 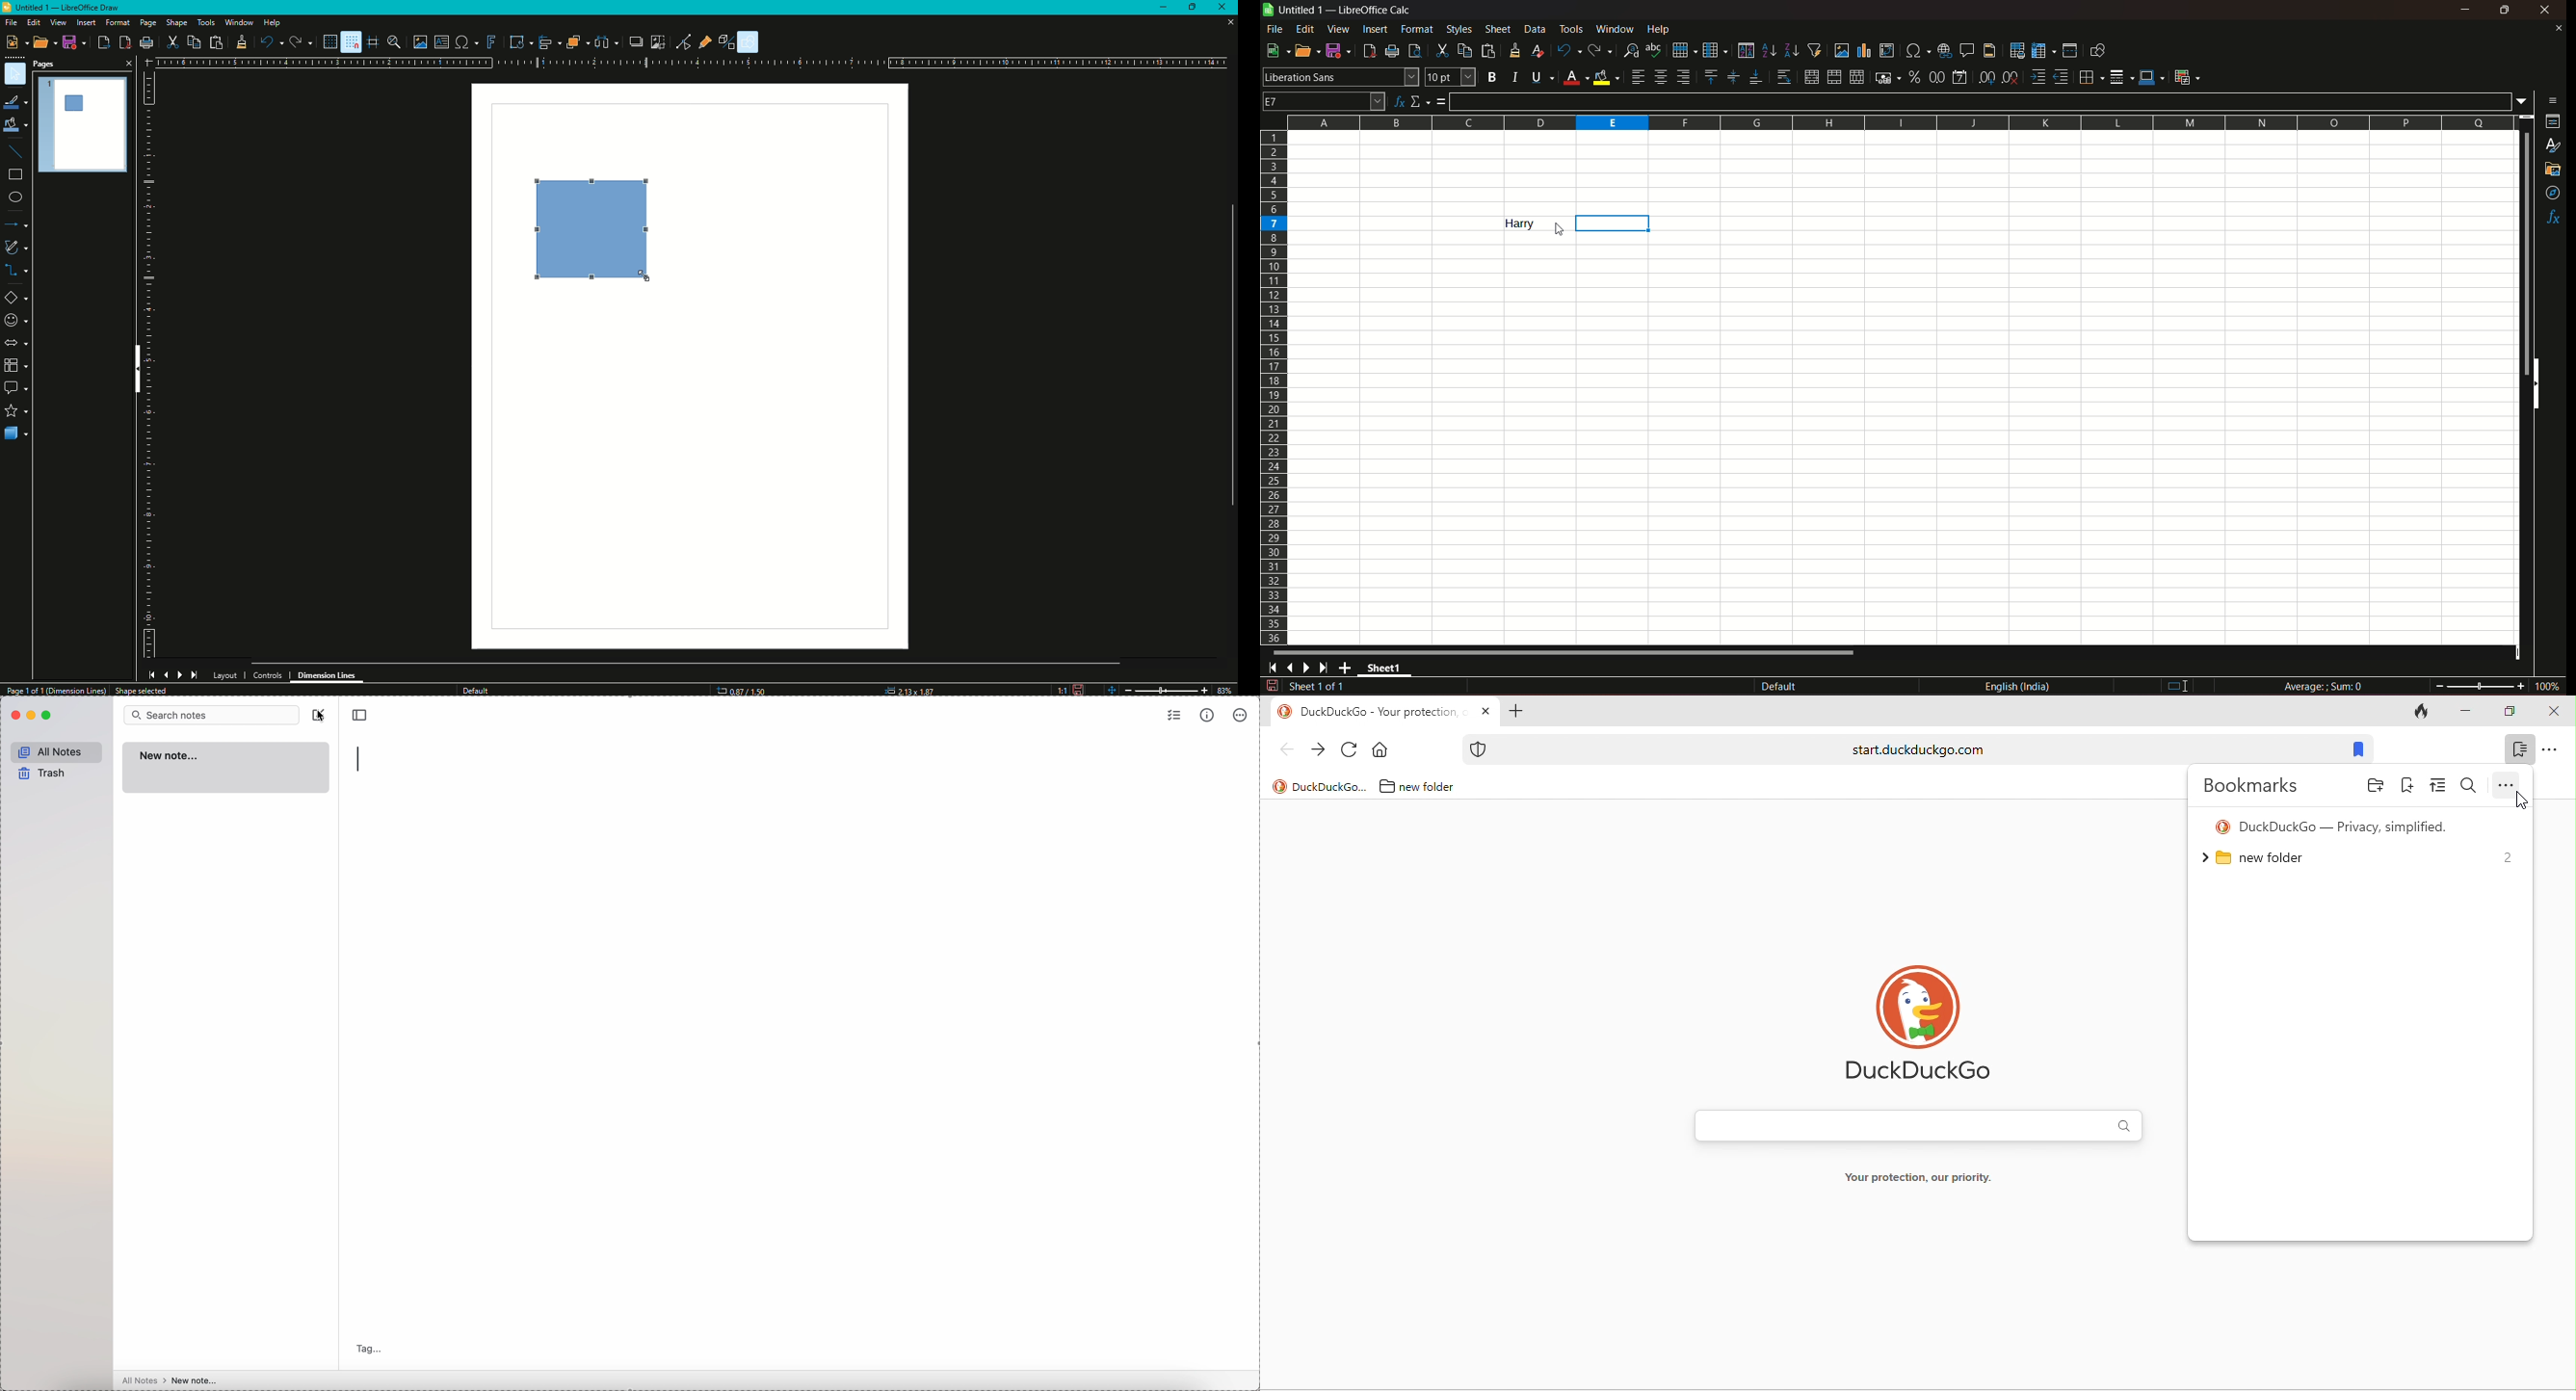 I want to click on save, so click(x=1336, y=50).